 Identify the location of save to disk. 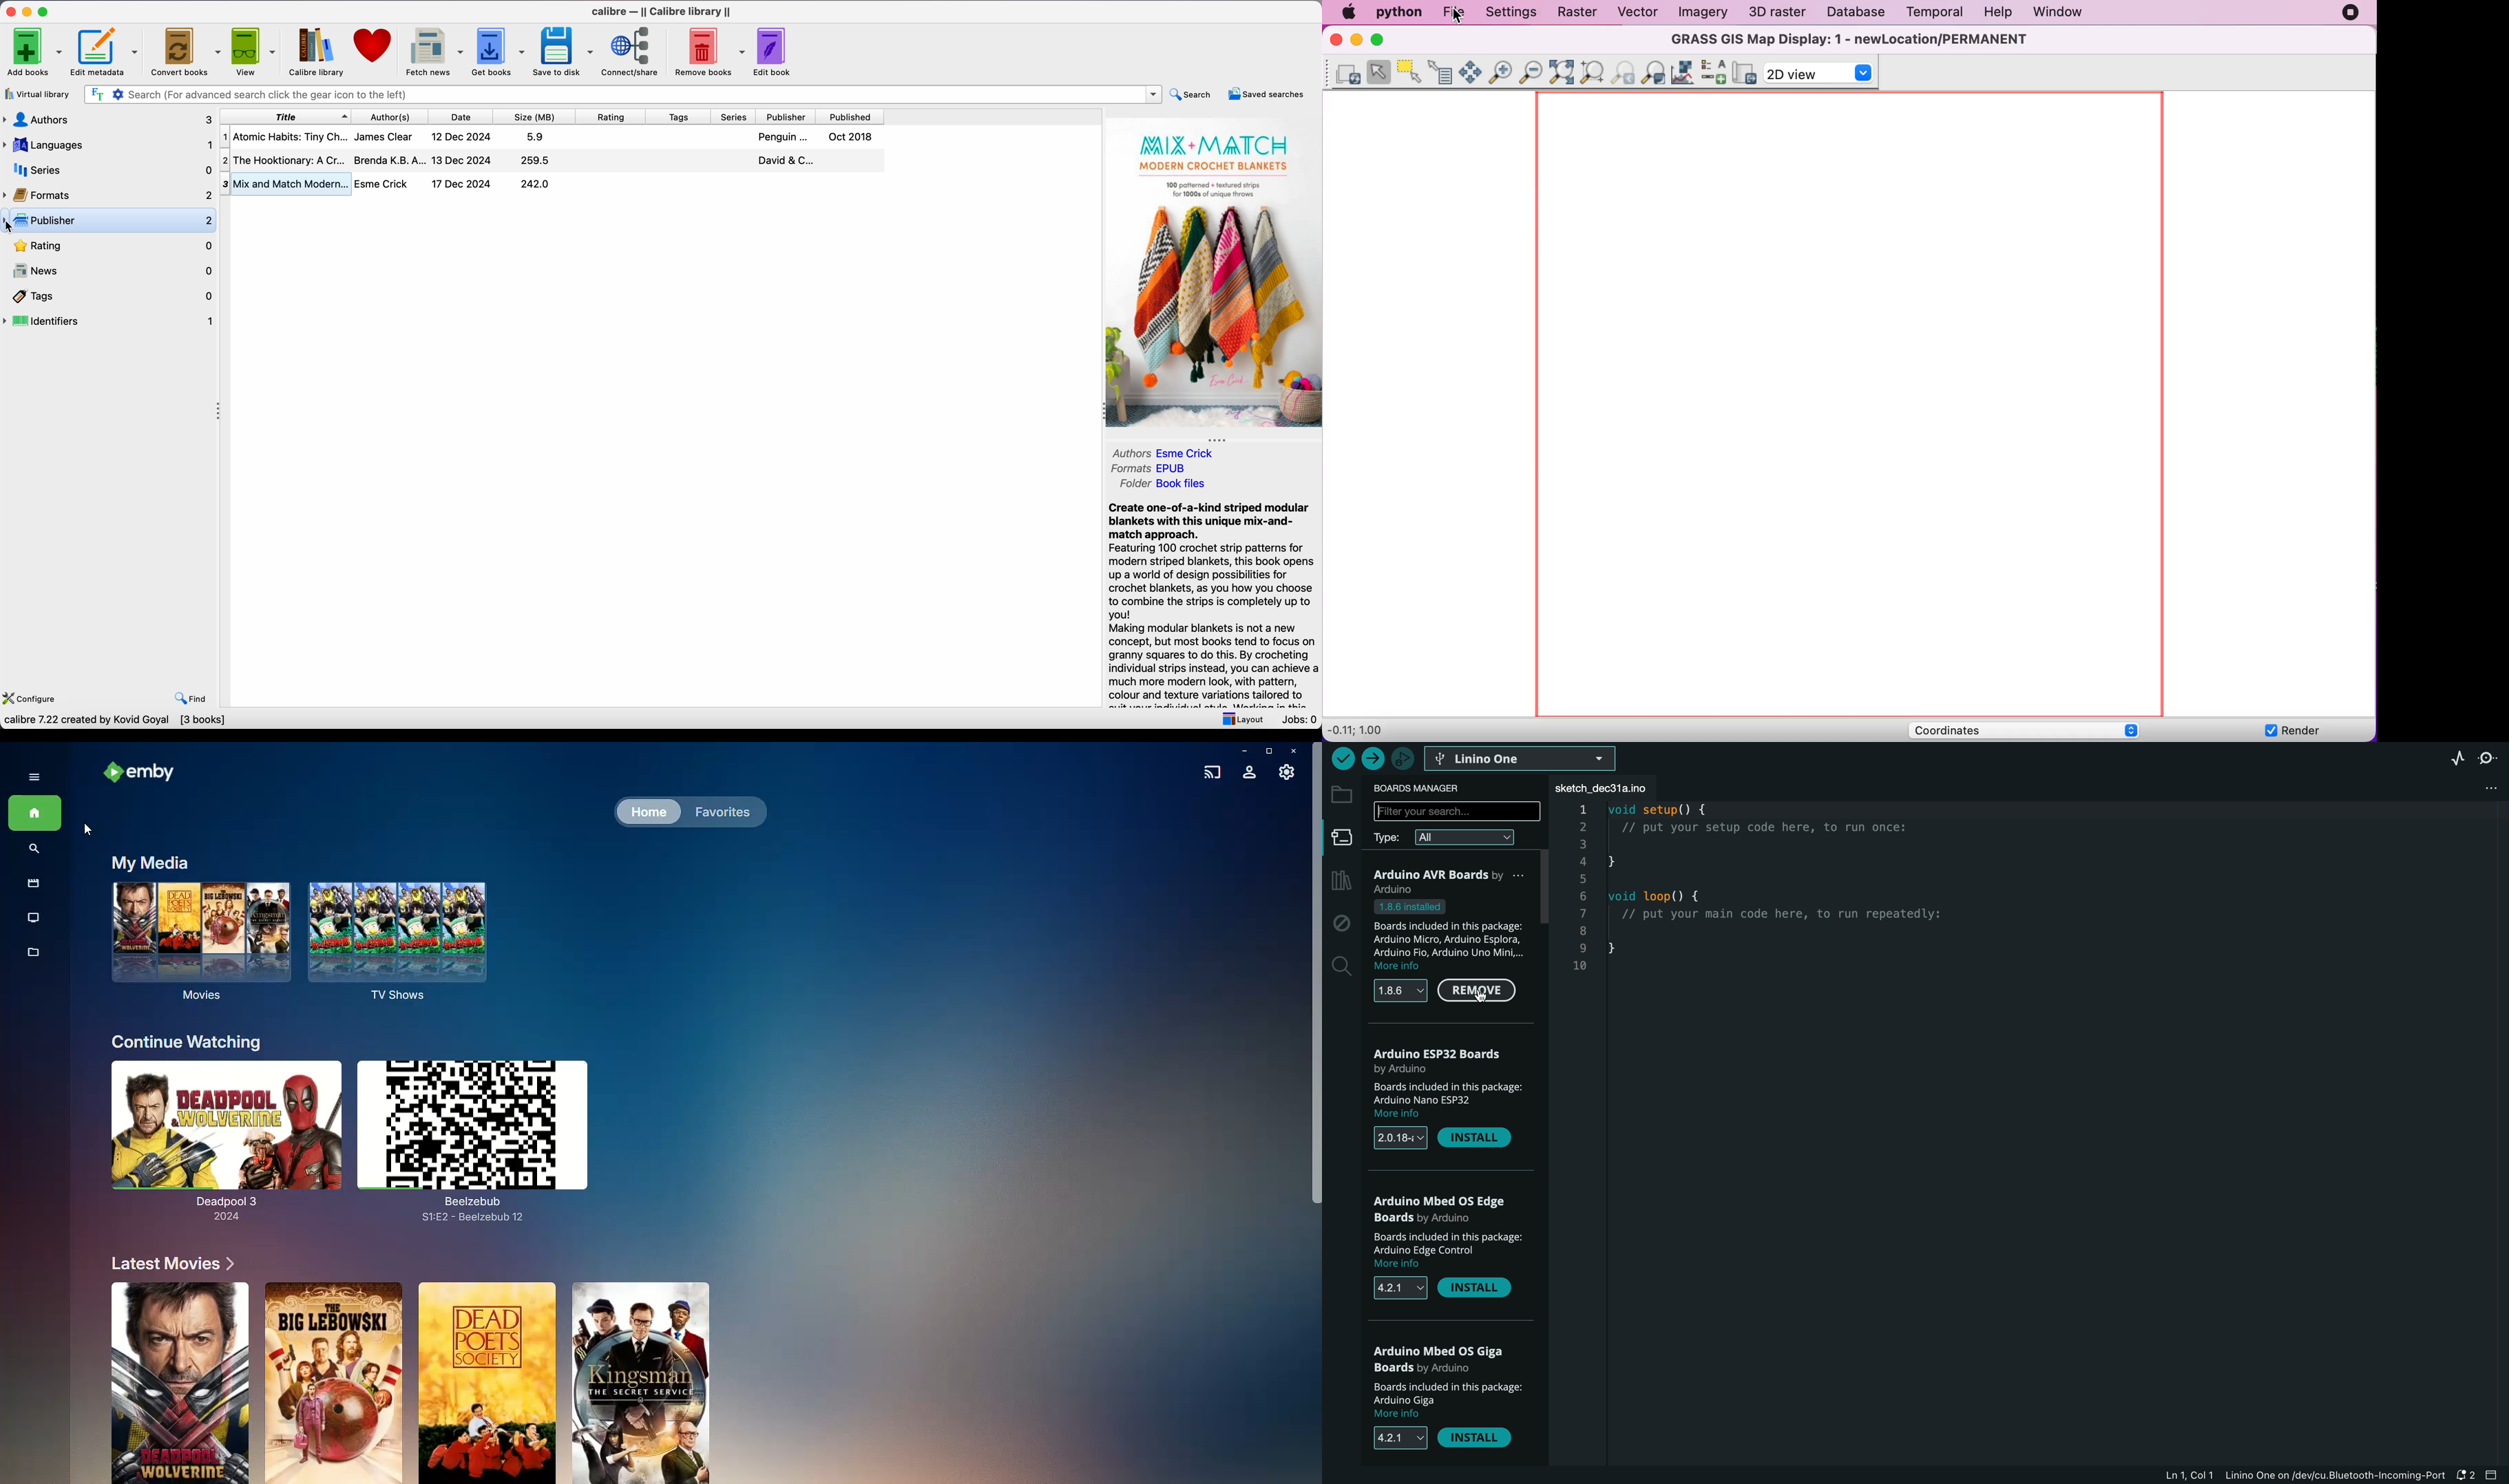
(564, 51).